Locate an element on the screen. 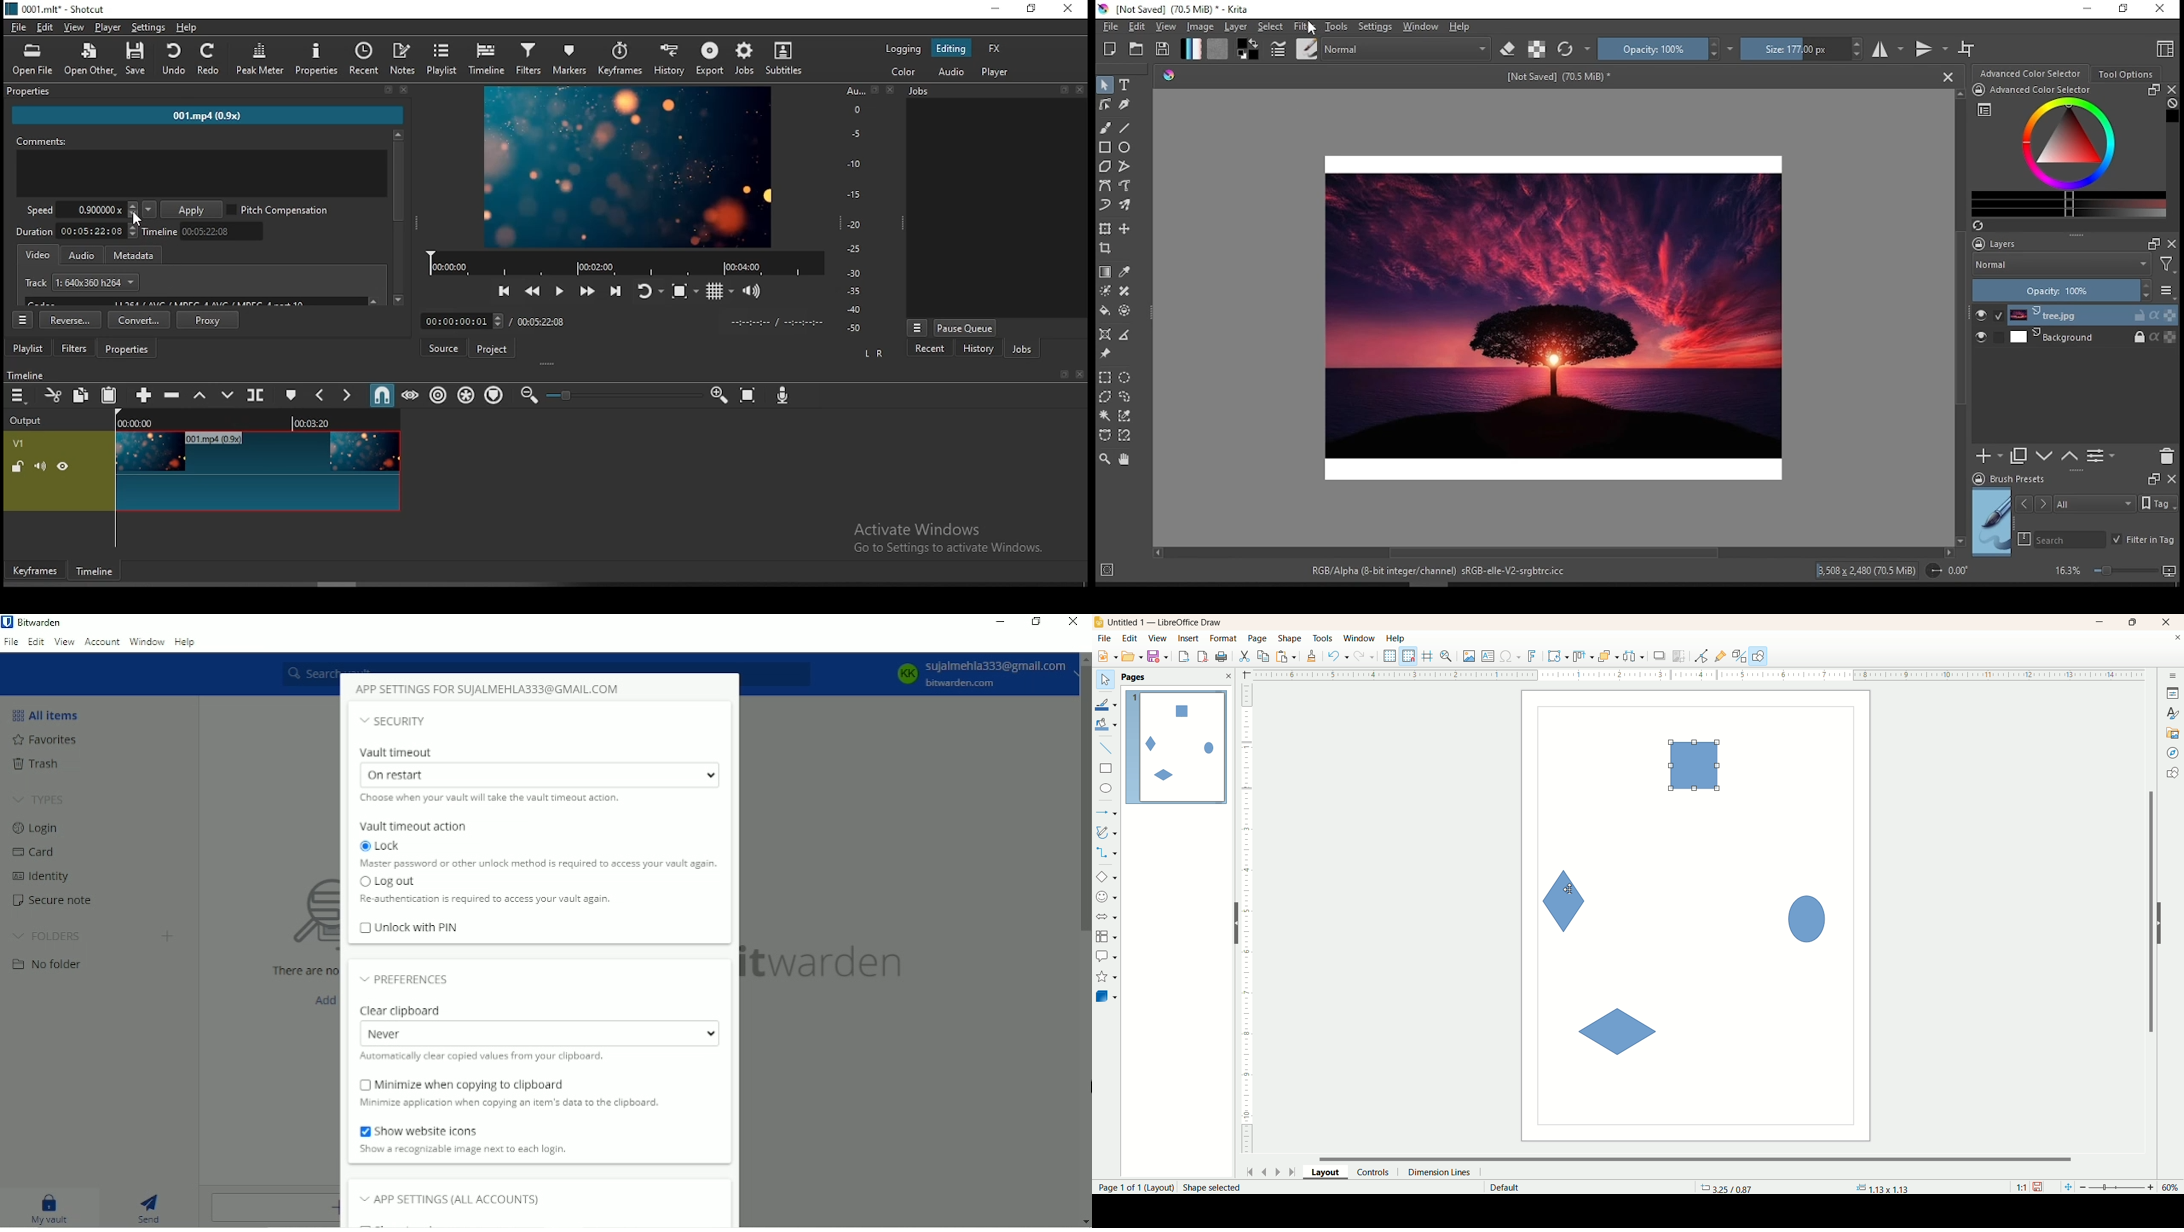  track is located at coordinates (80, 281).